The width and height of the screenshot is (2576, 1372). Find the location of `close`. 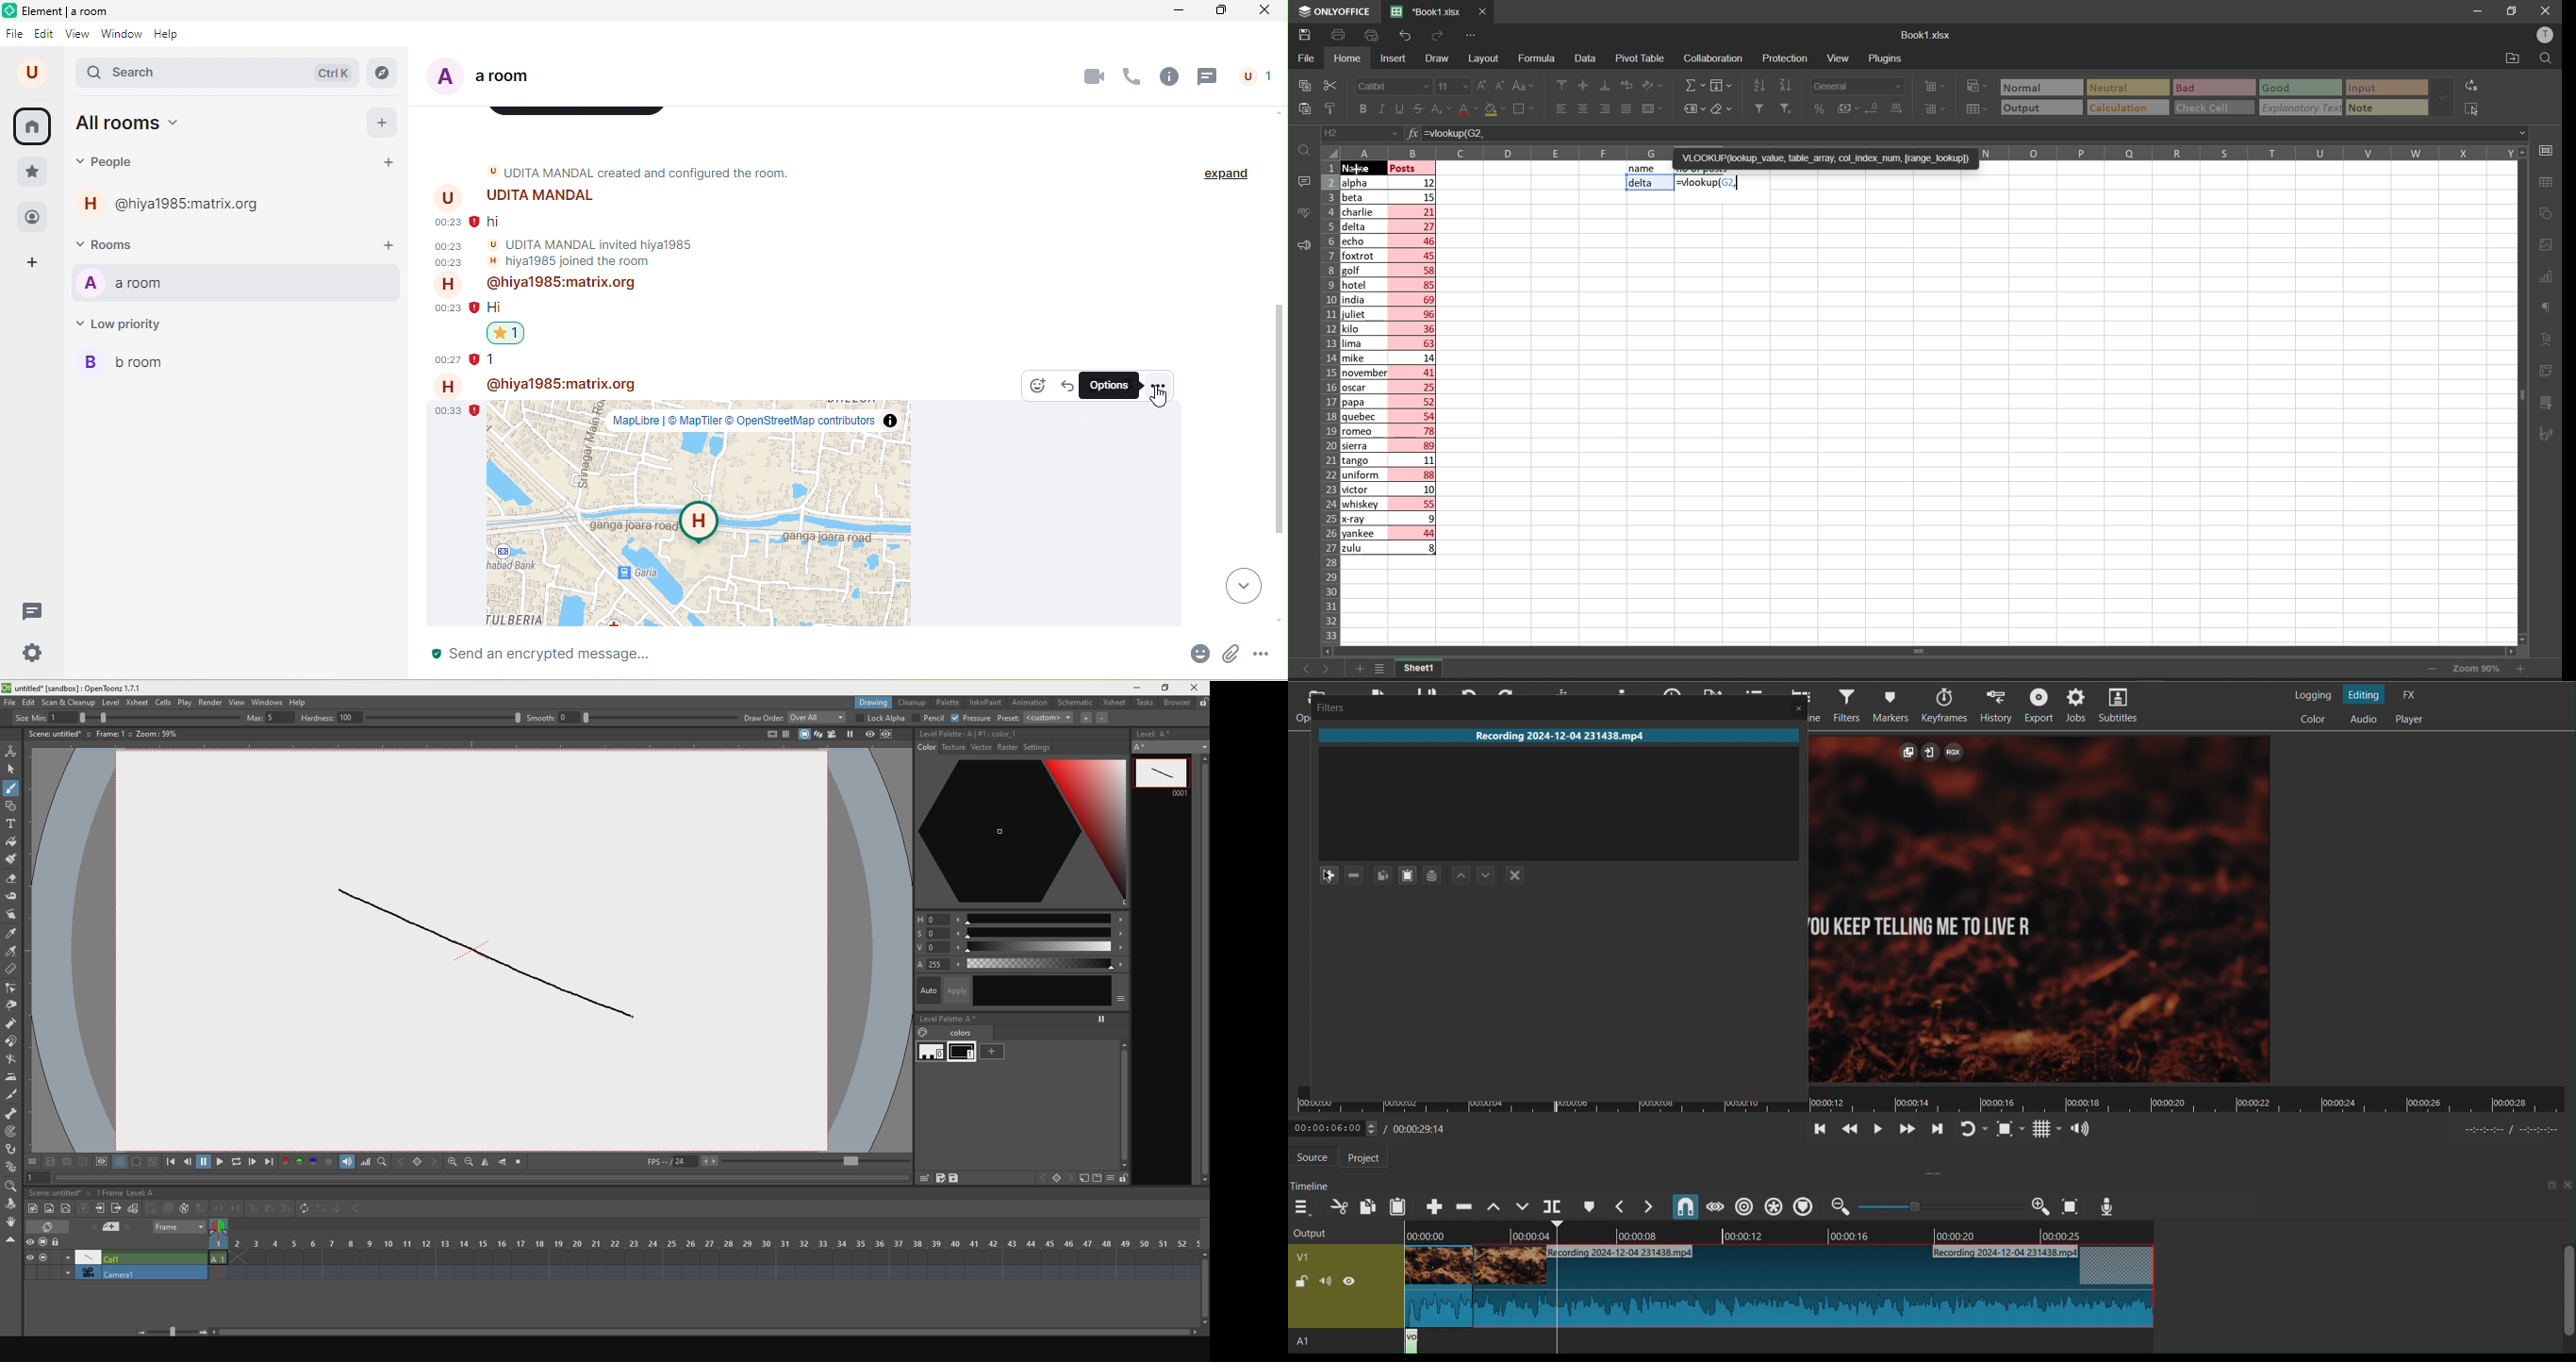

close is located at coordinates (2568, 1186).